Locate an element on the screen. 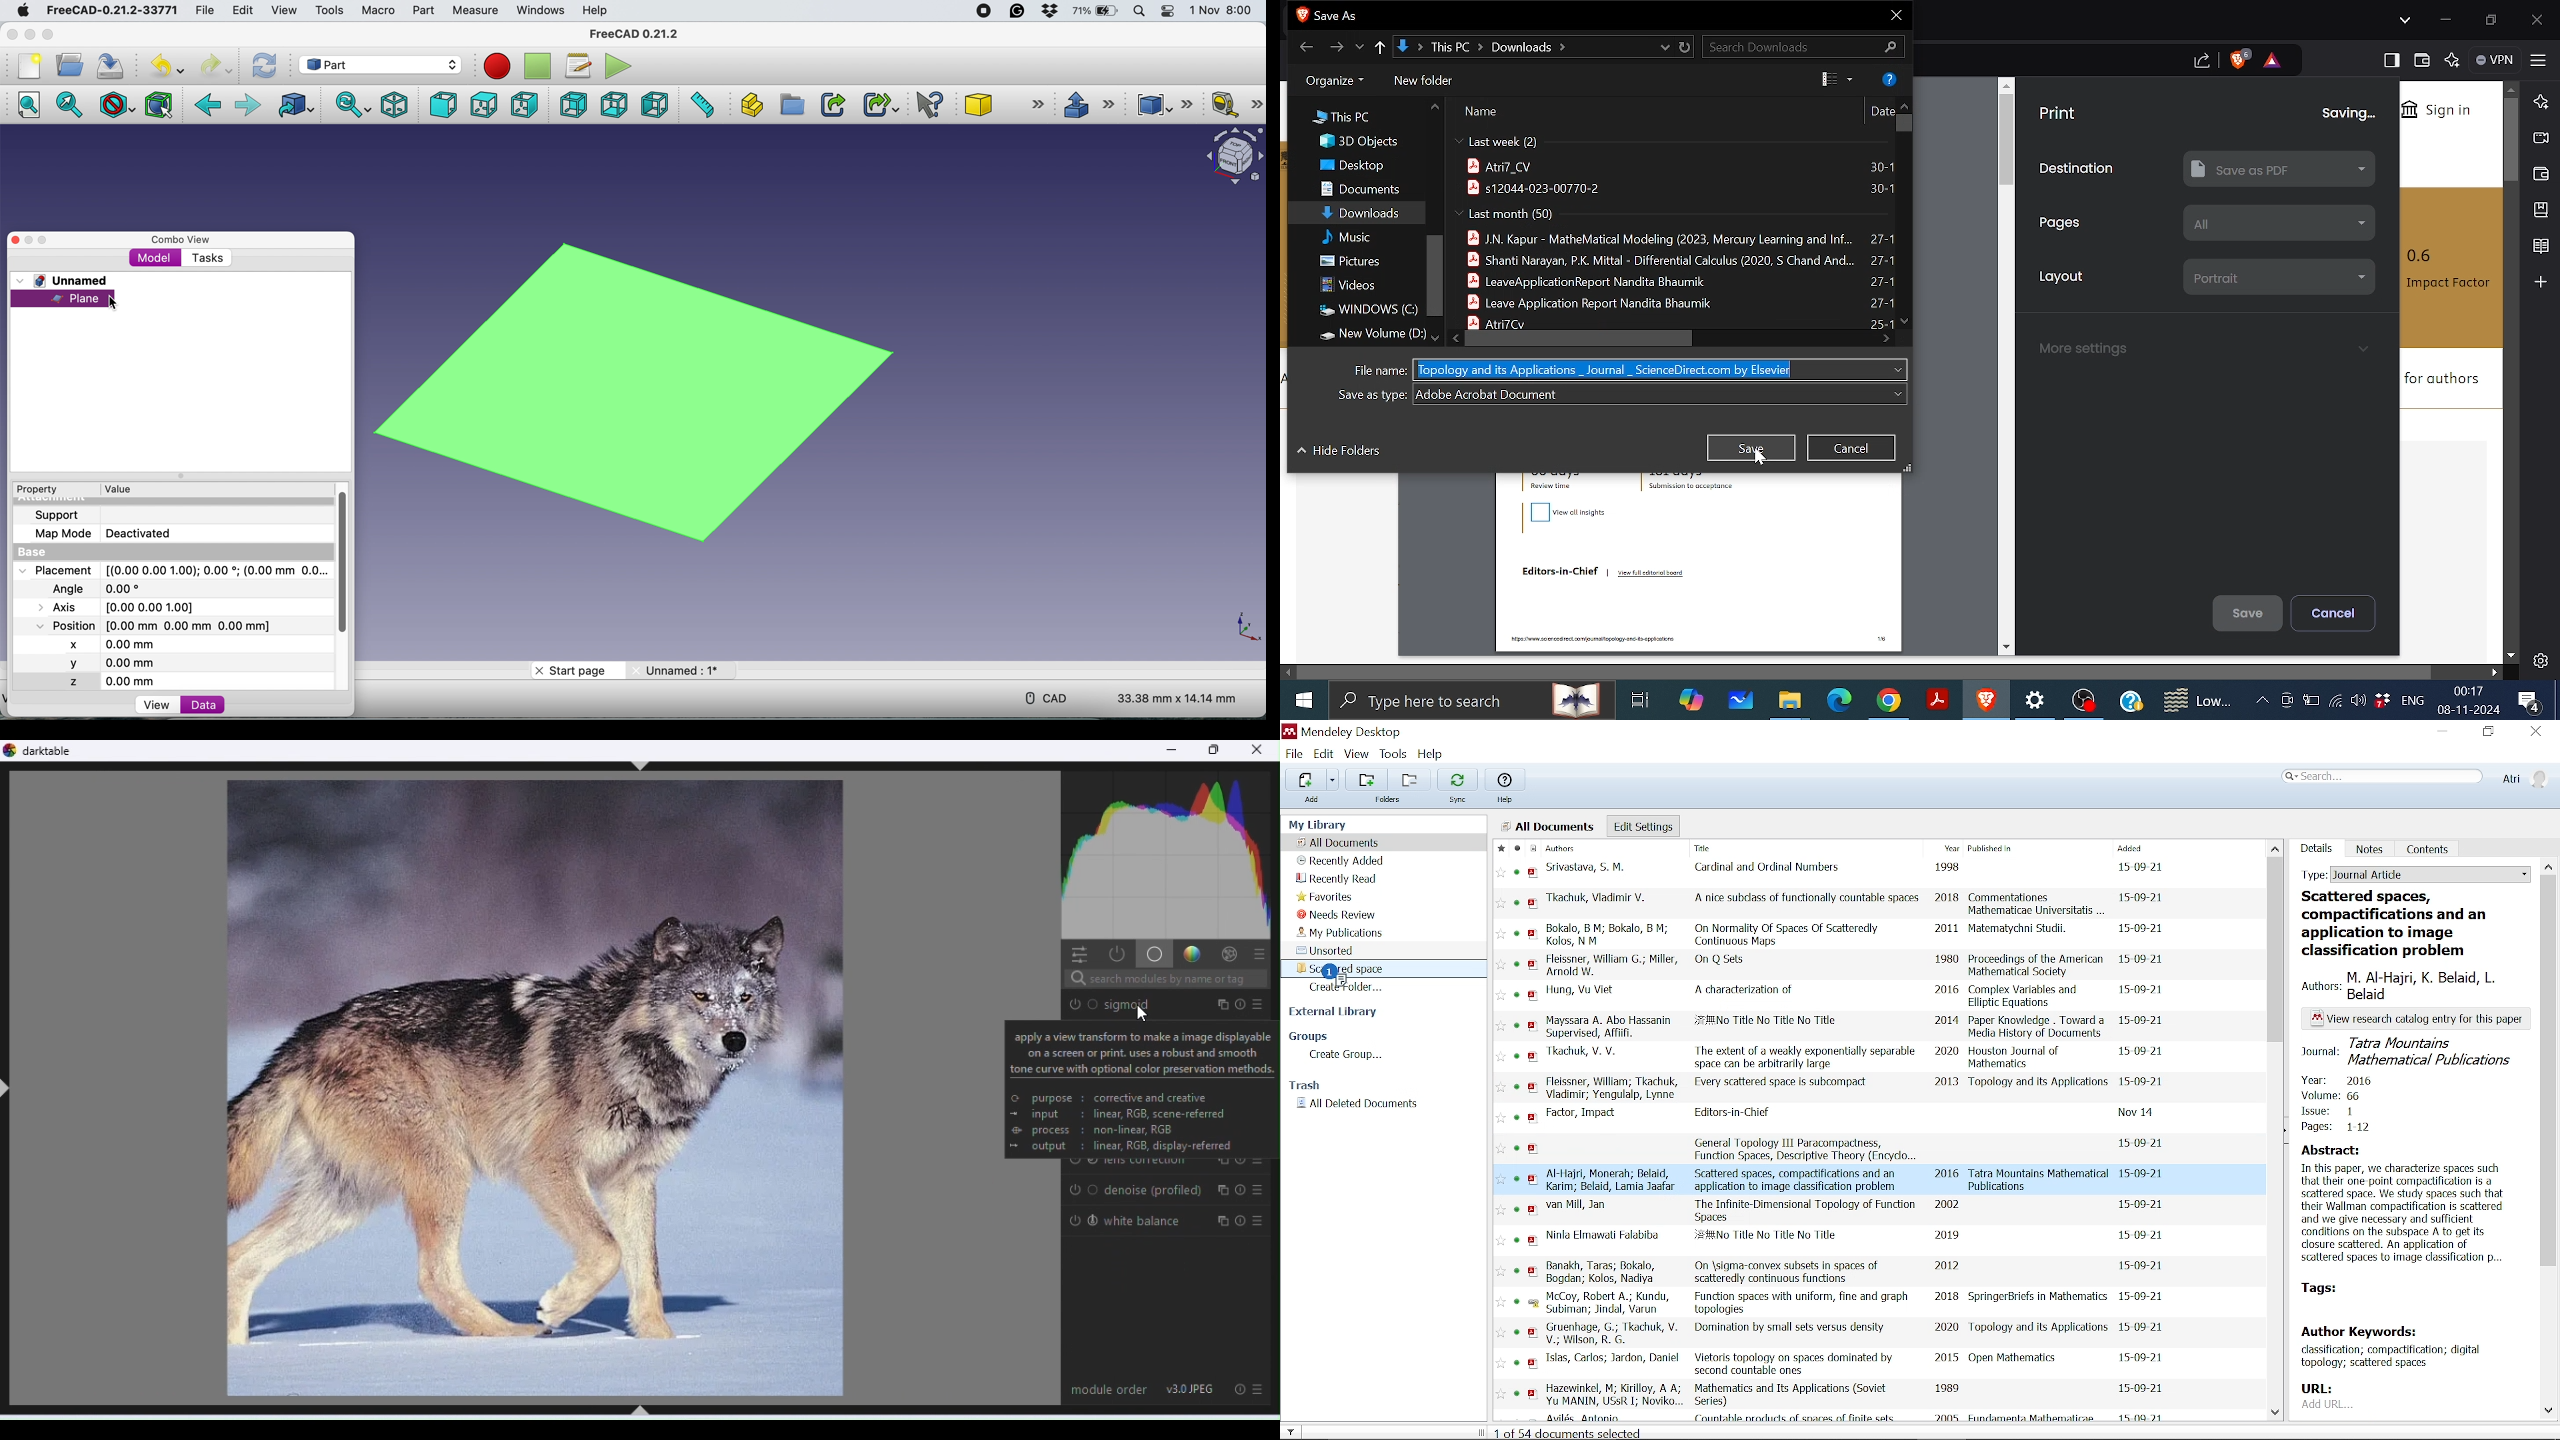 The image size is (2576, 1456). Help is located at coordinates (1434, 755).